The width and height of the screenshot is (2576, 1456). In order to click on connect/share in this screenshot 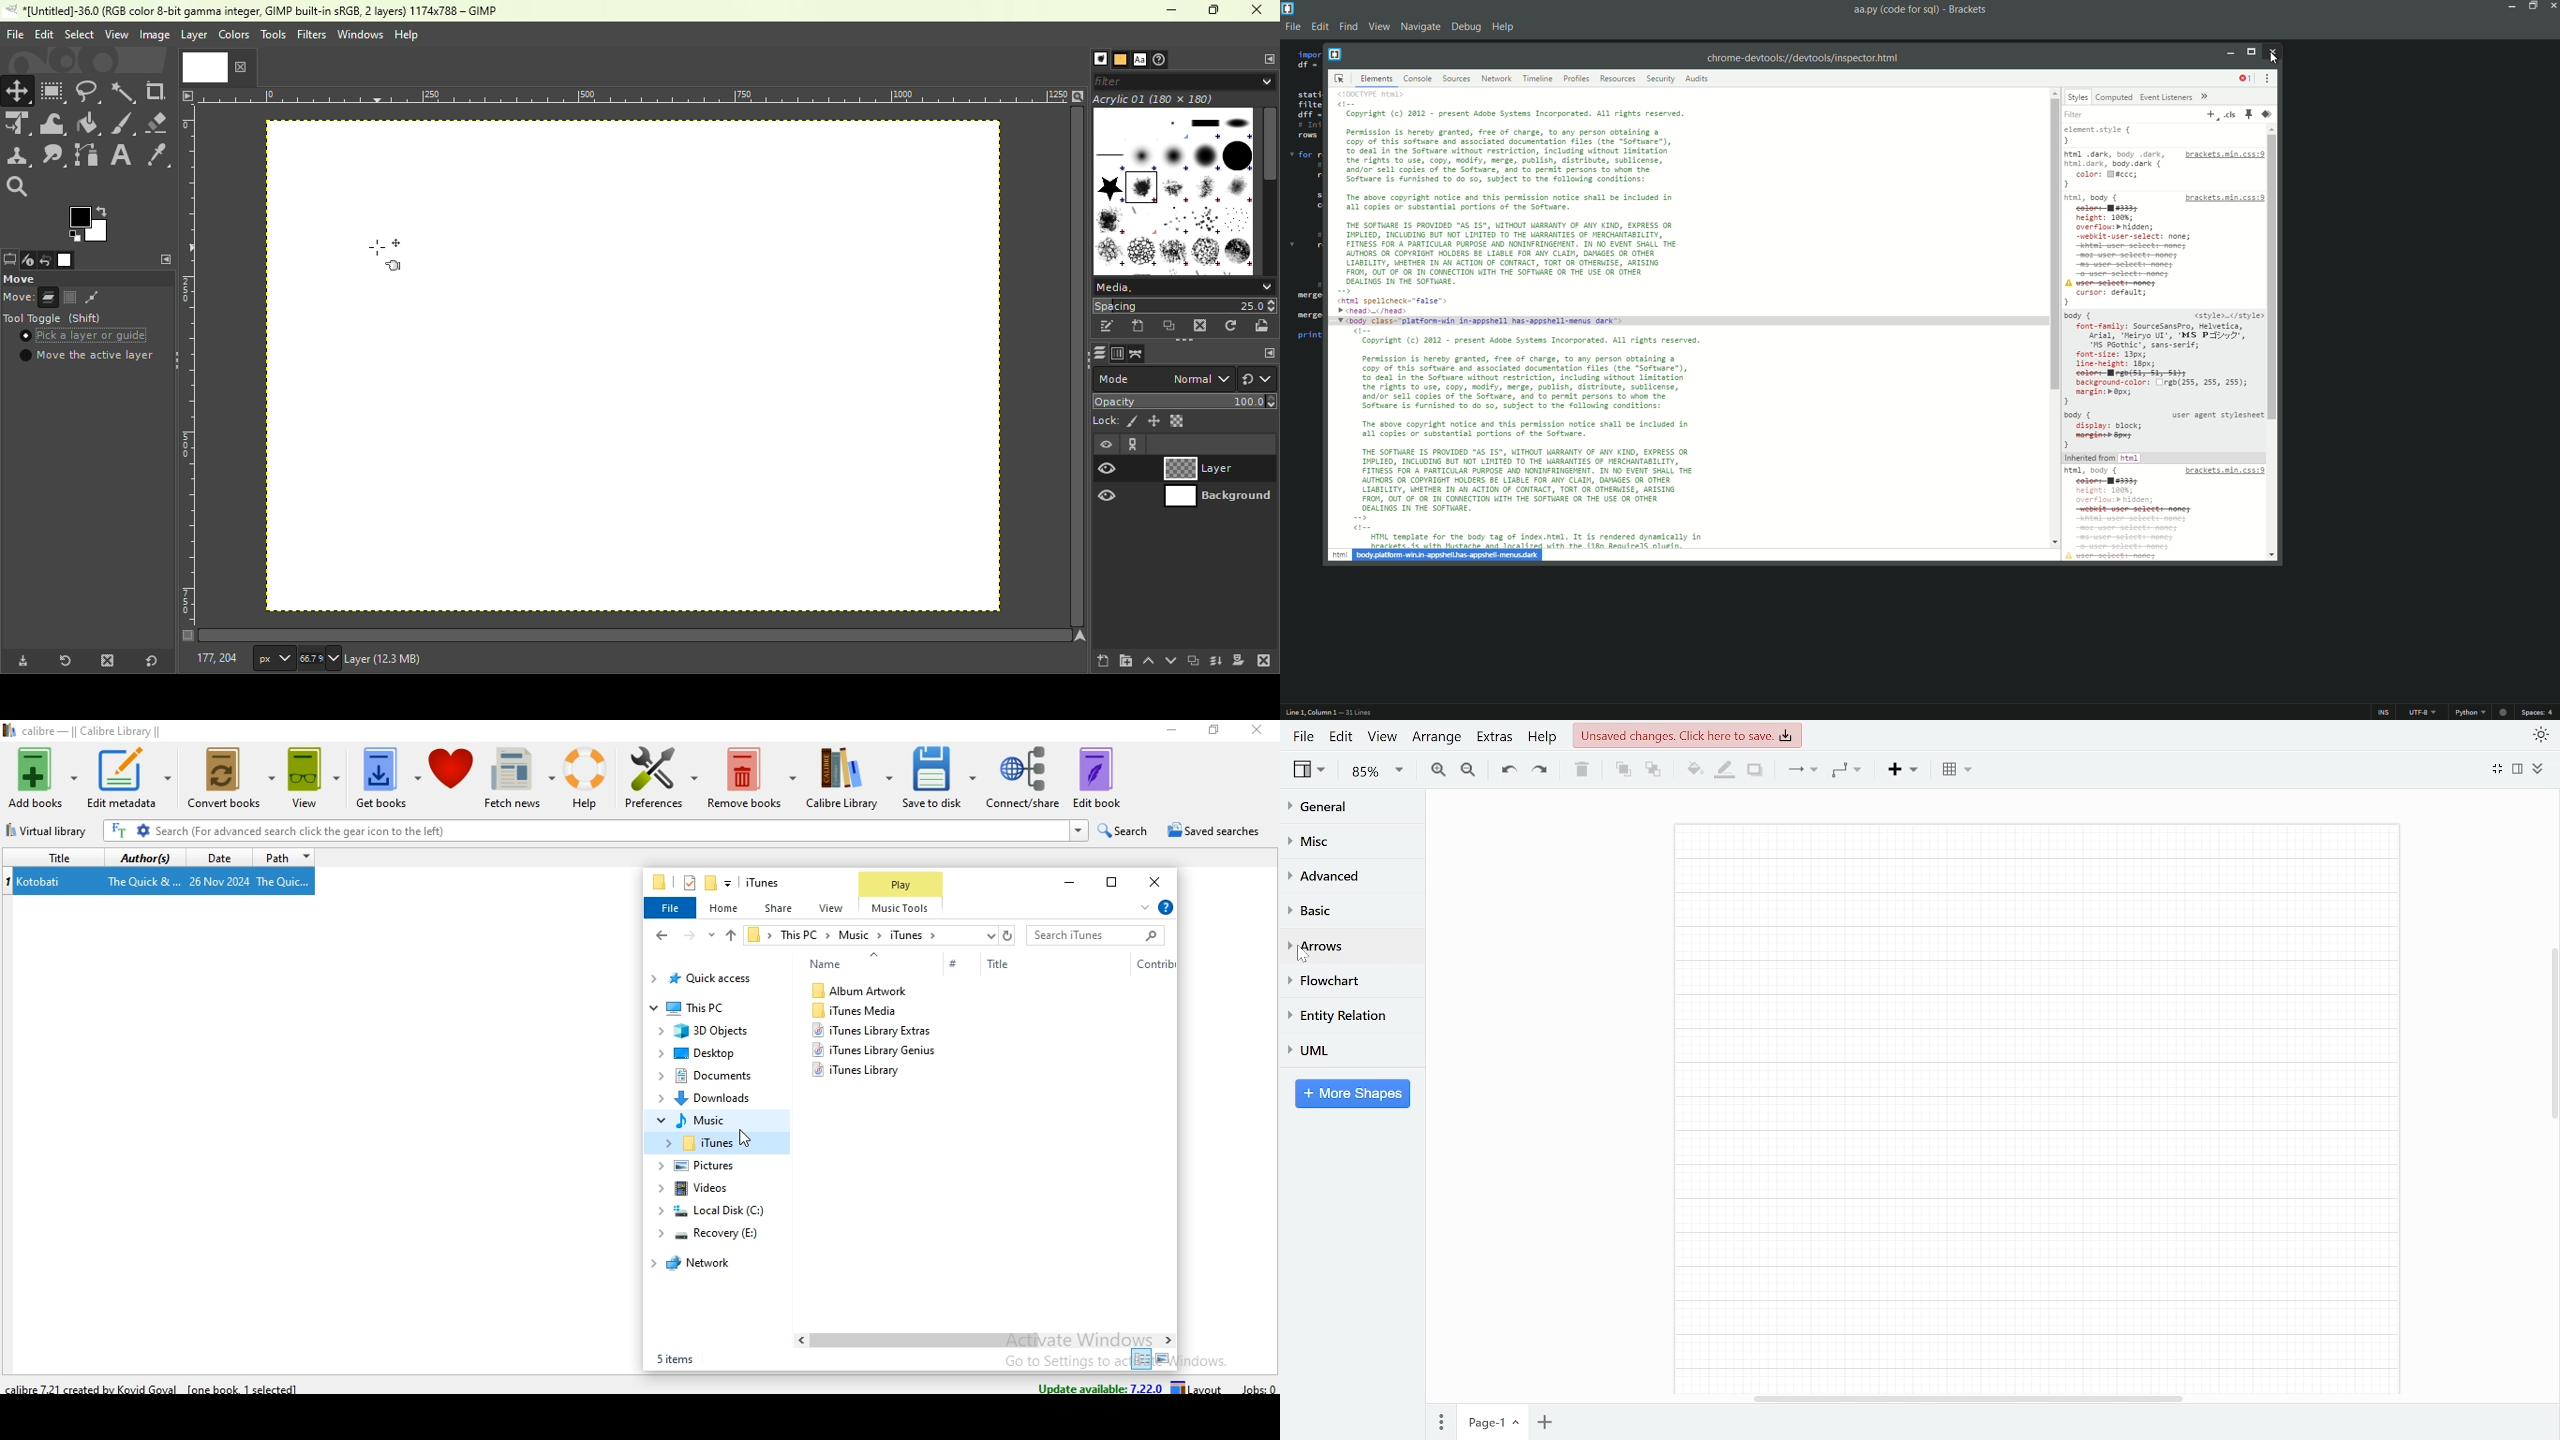, I will do `click(1023, 777)`.